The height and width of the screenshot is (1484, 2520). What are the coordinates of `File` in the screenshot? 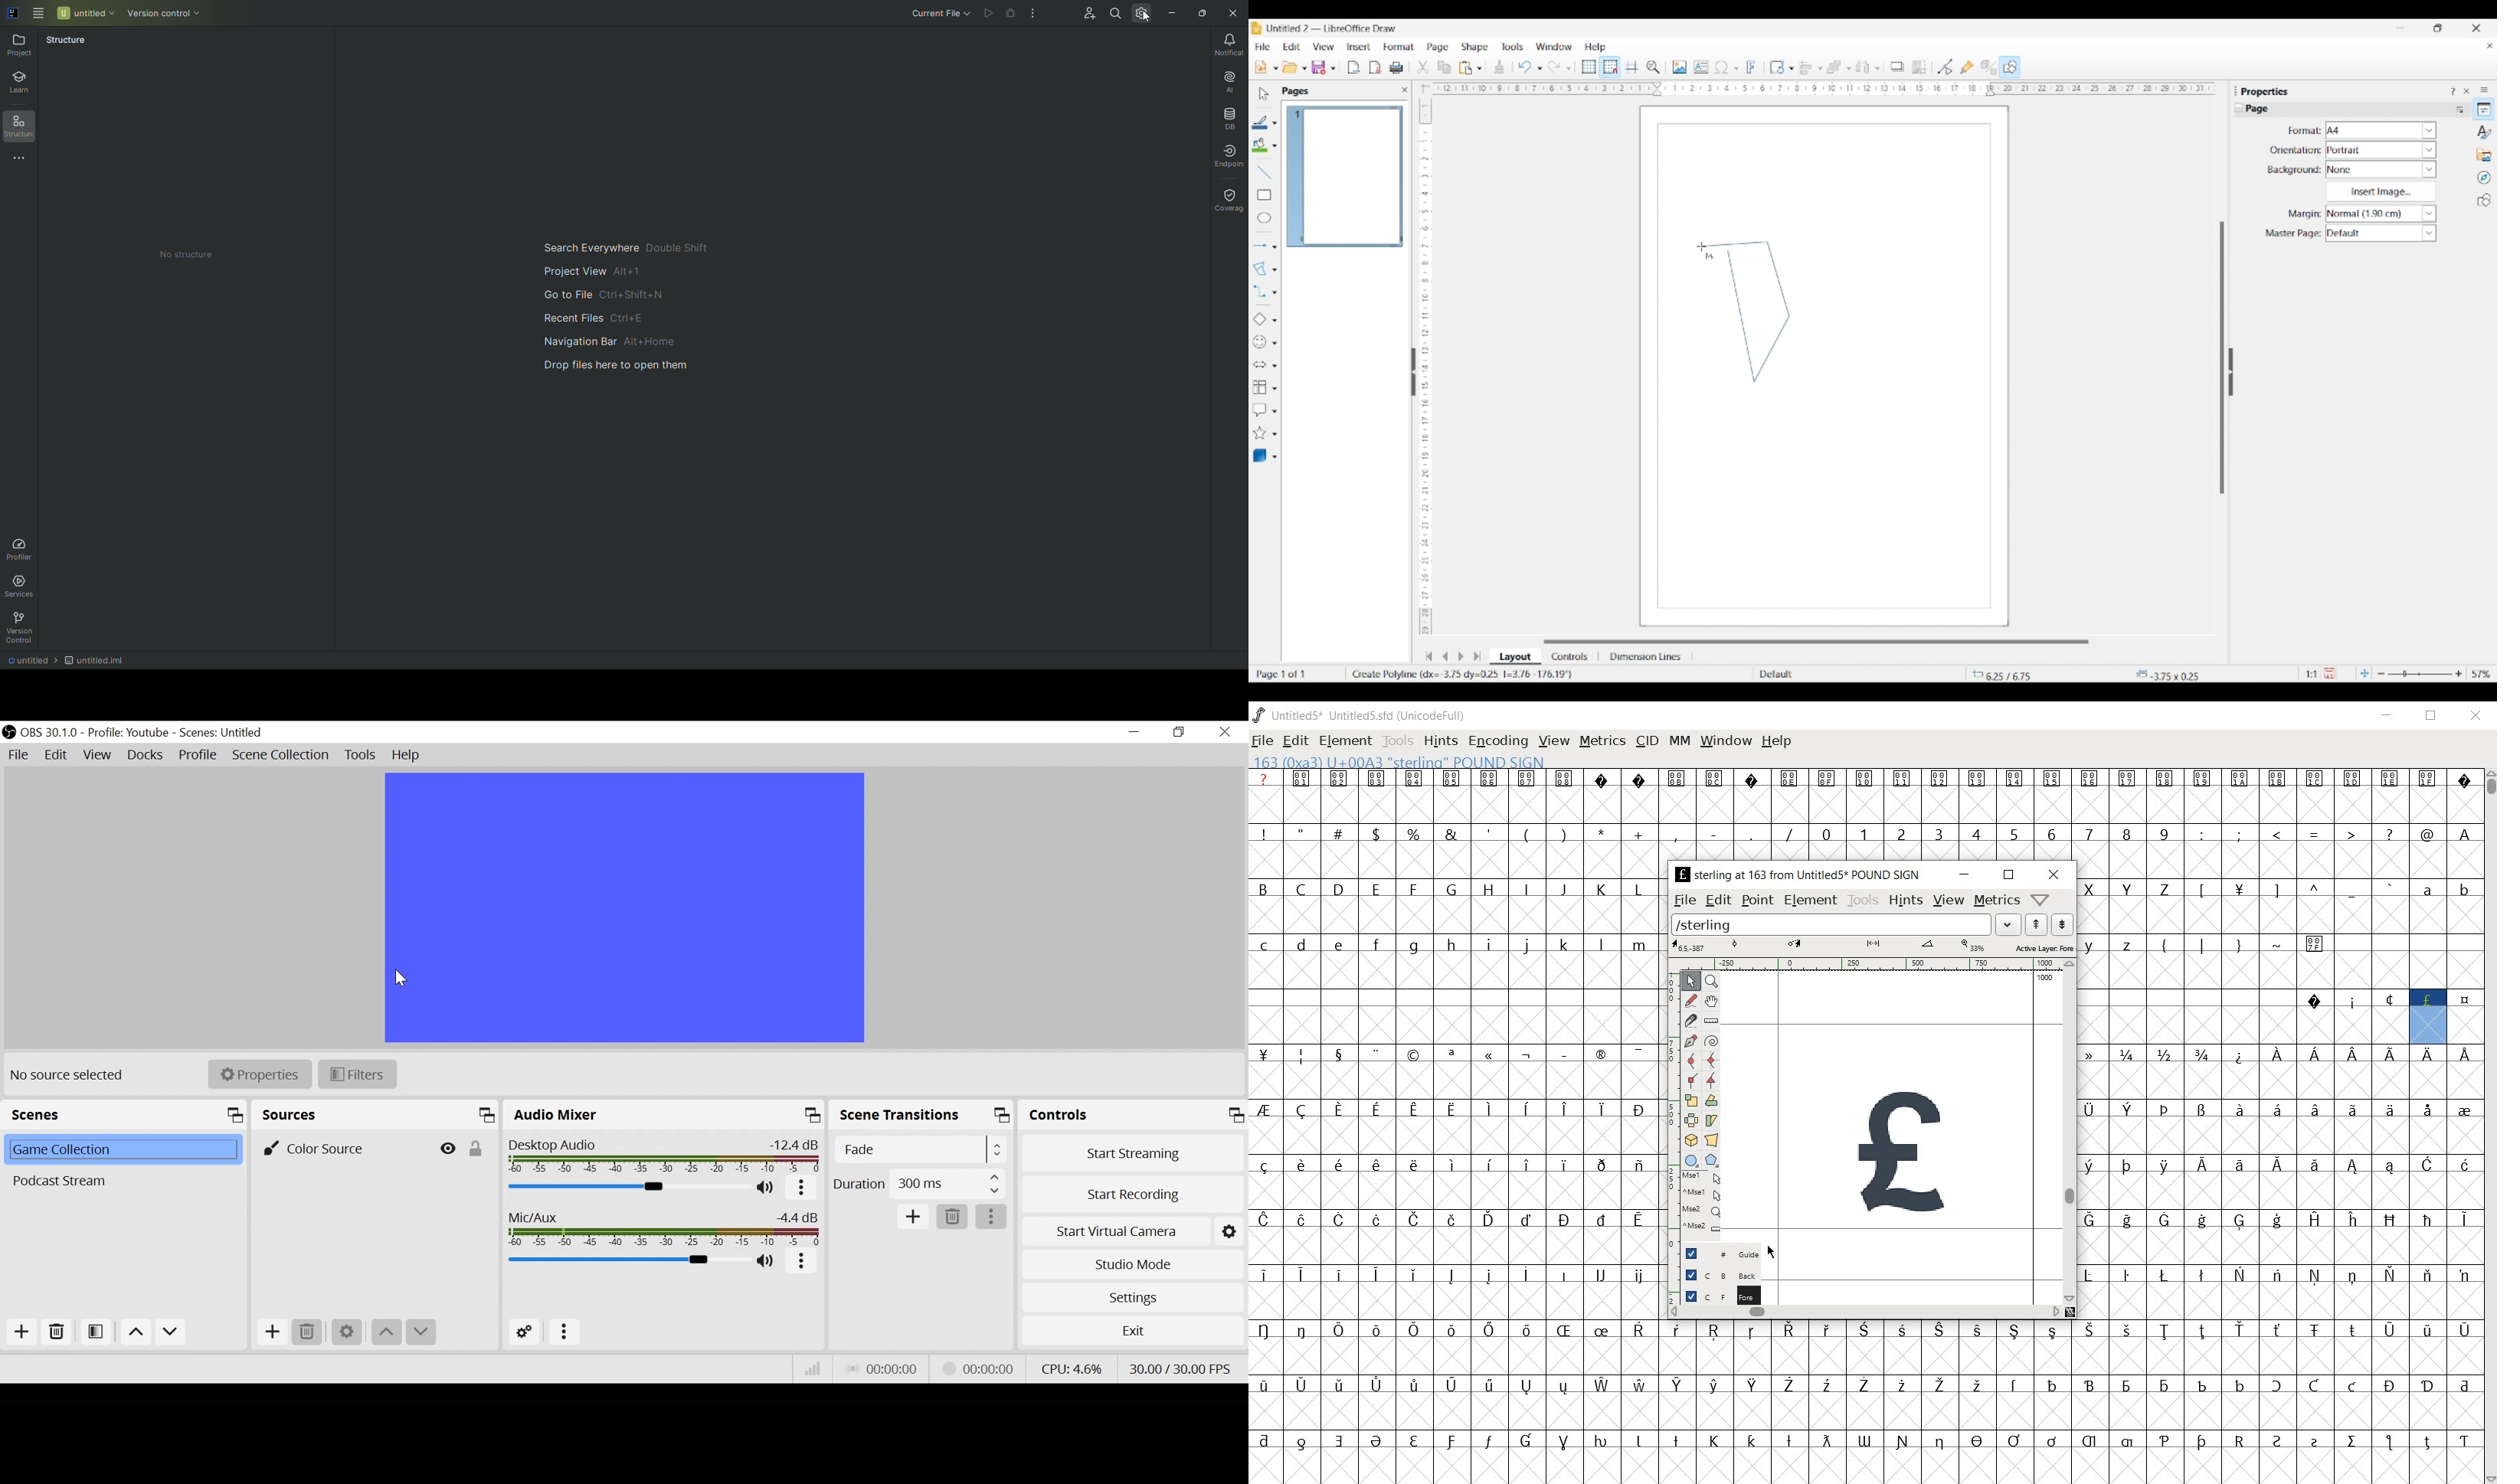 It's located at (1262, 47).